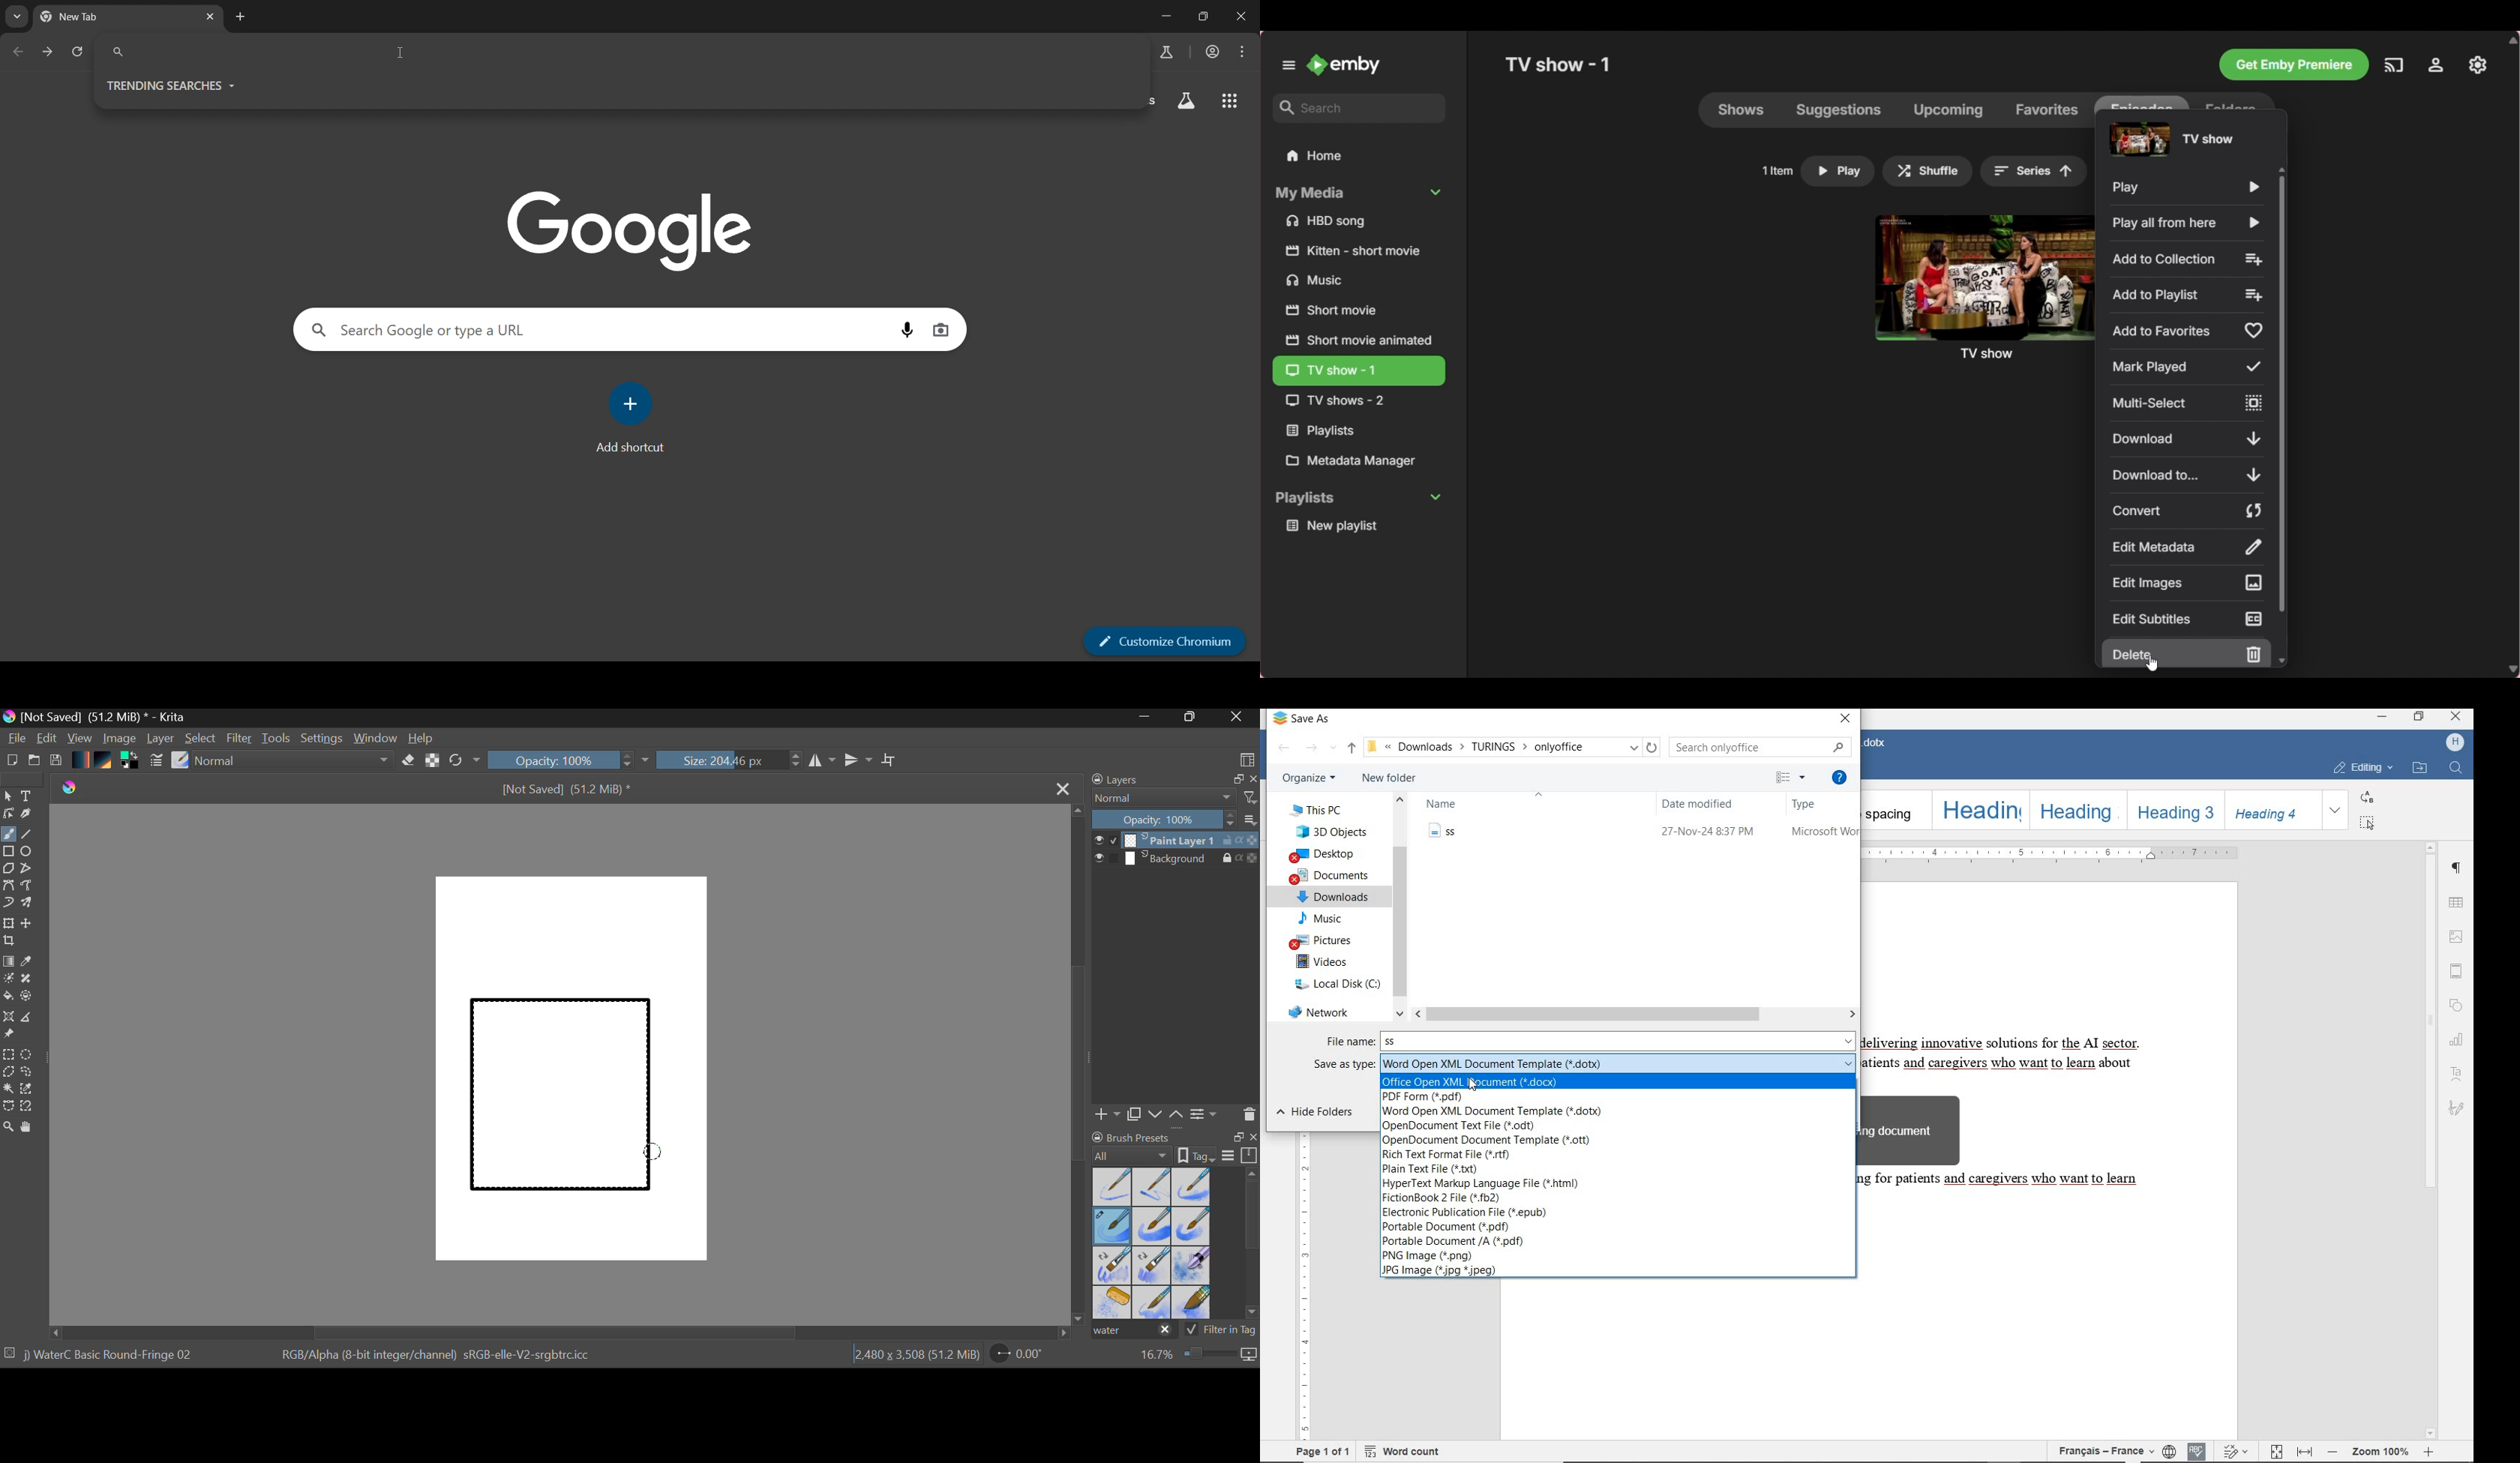 The height and width of the screenshot is (1484, 2520). I want to click on Crop, so click(10, 941).